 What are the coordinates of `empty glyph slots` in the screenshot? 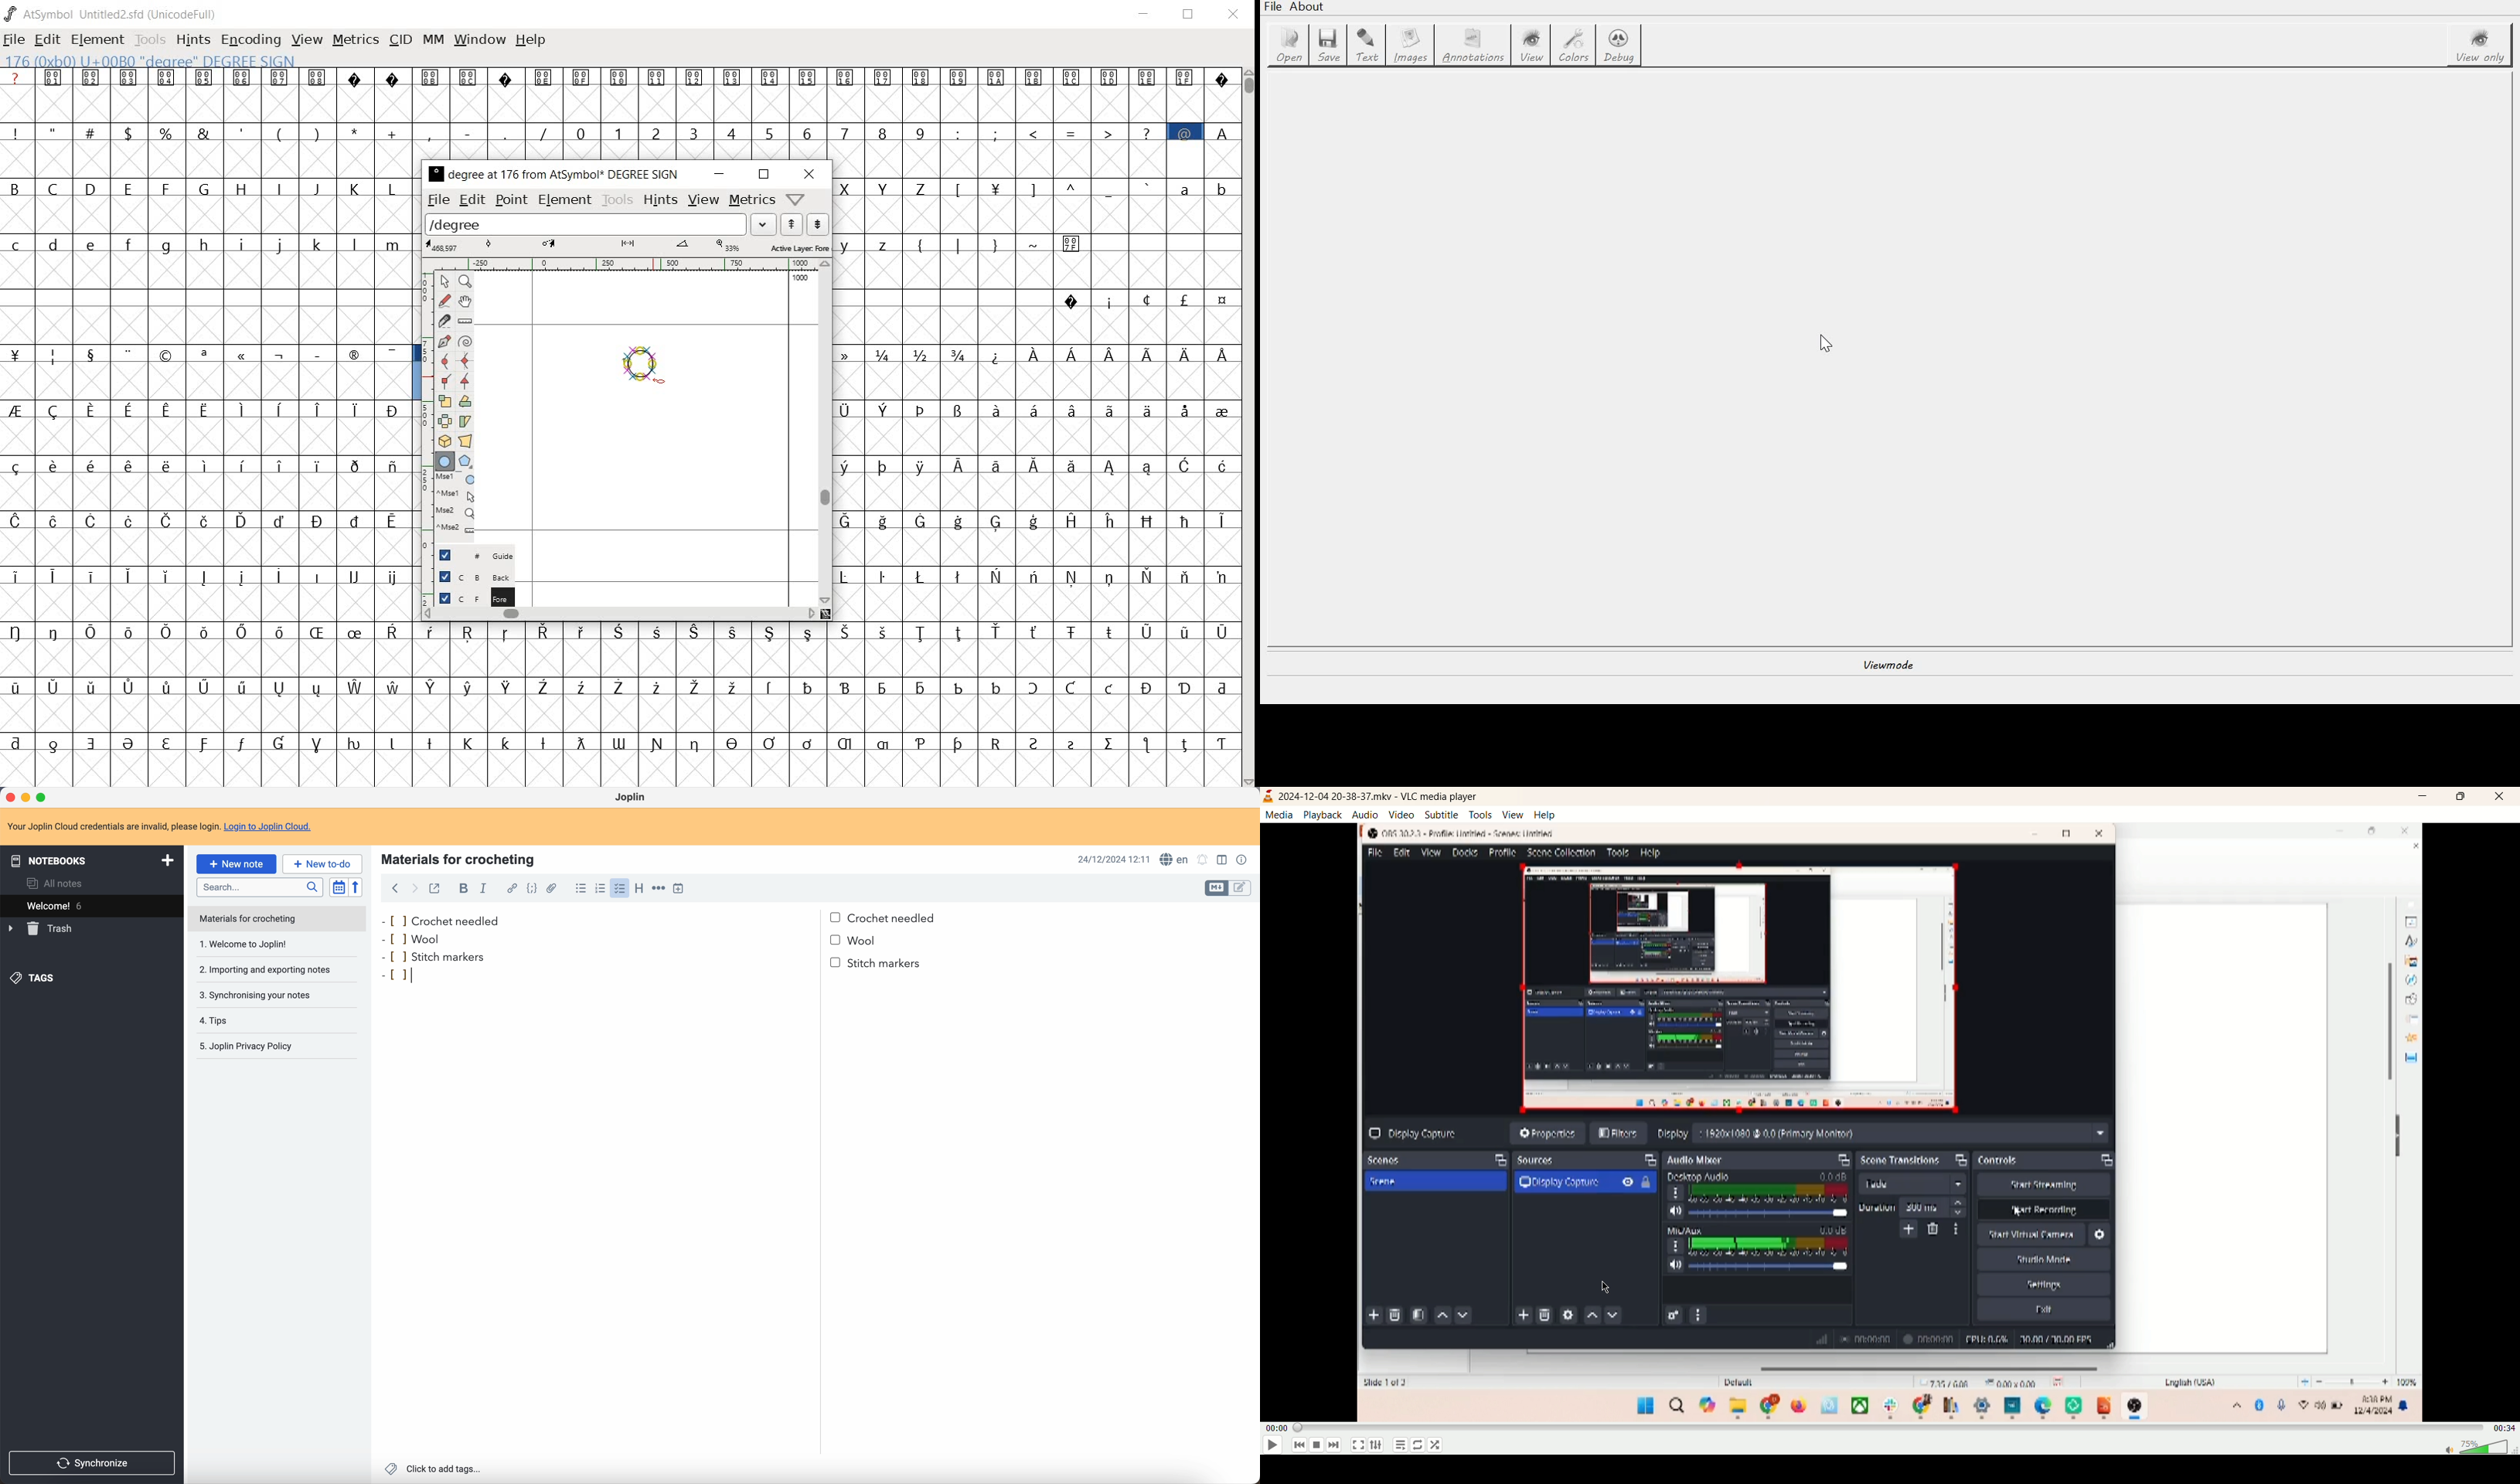 It's located at (825, 659).